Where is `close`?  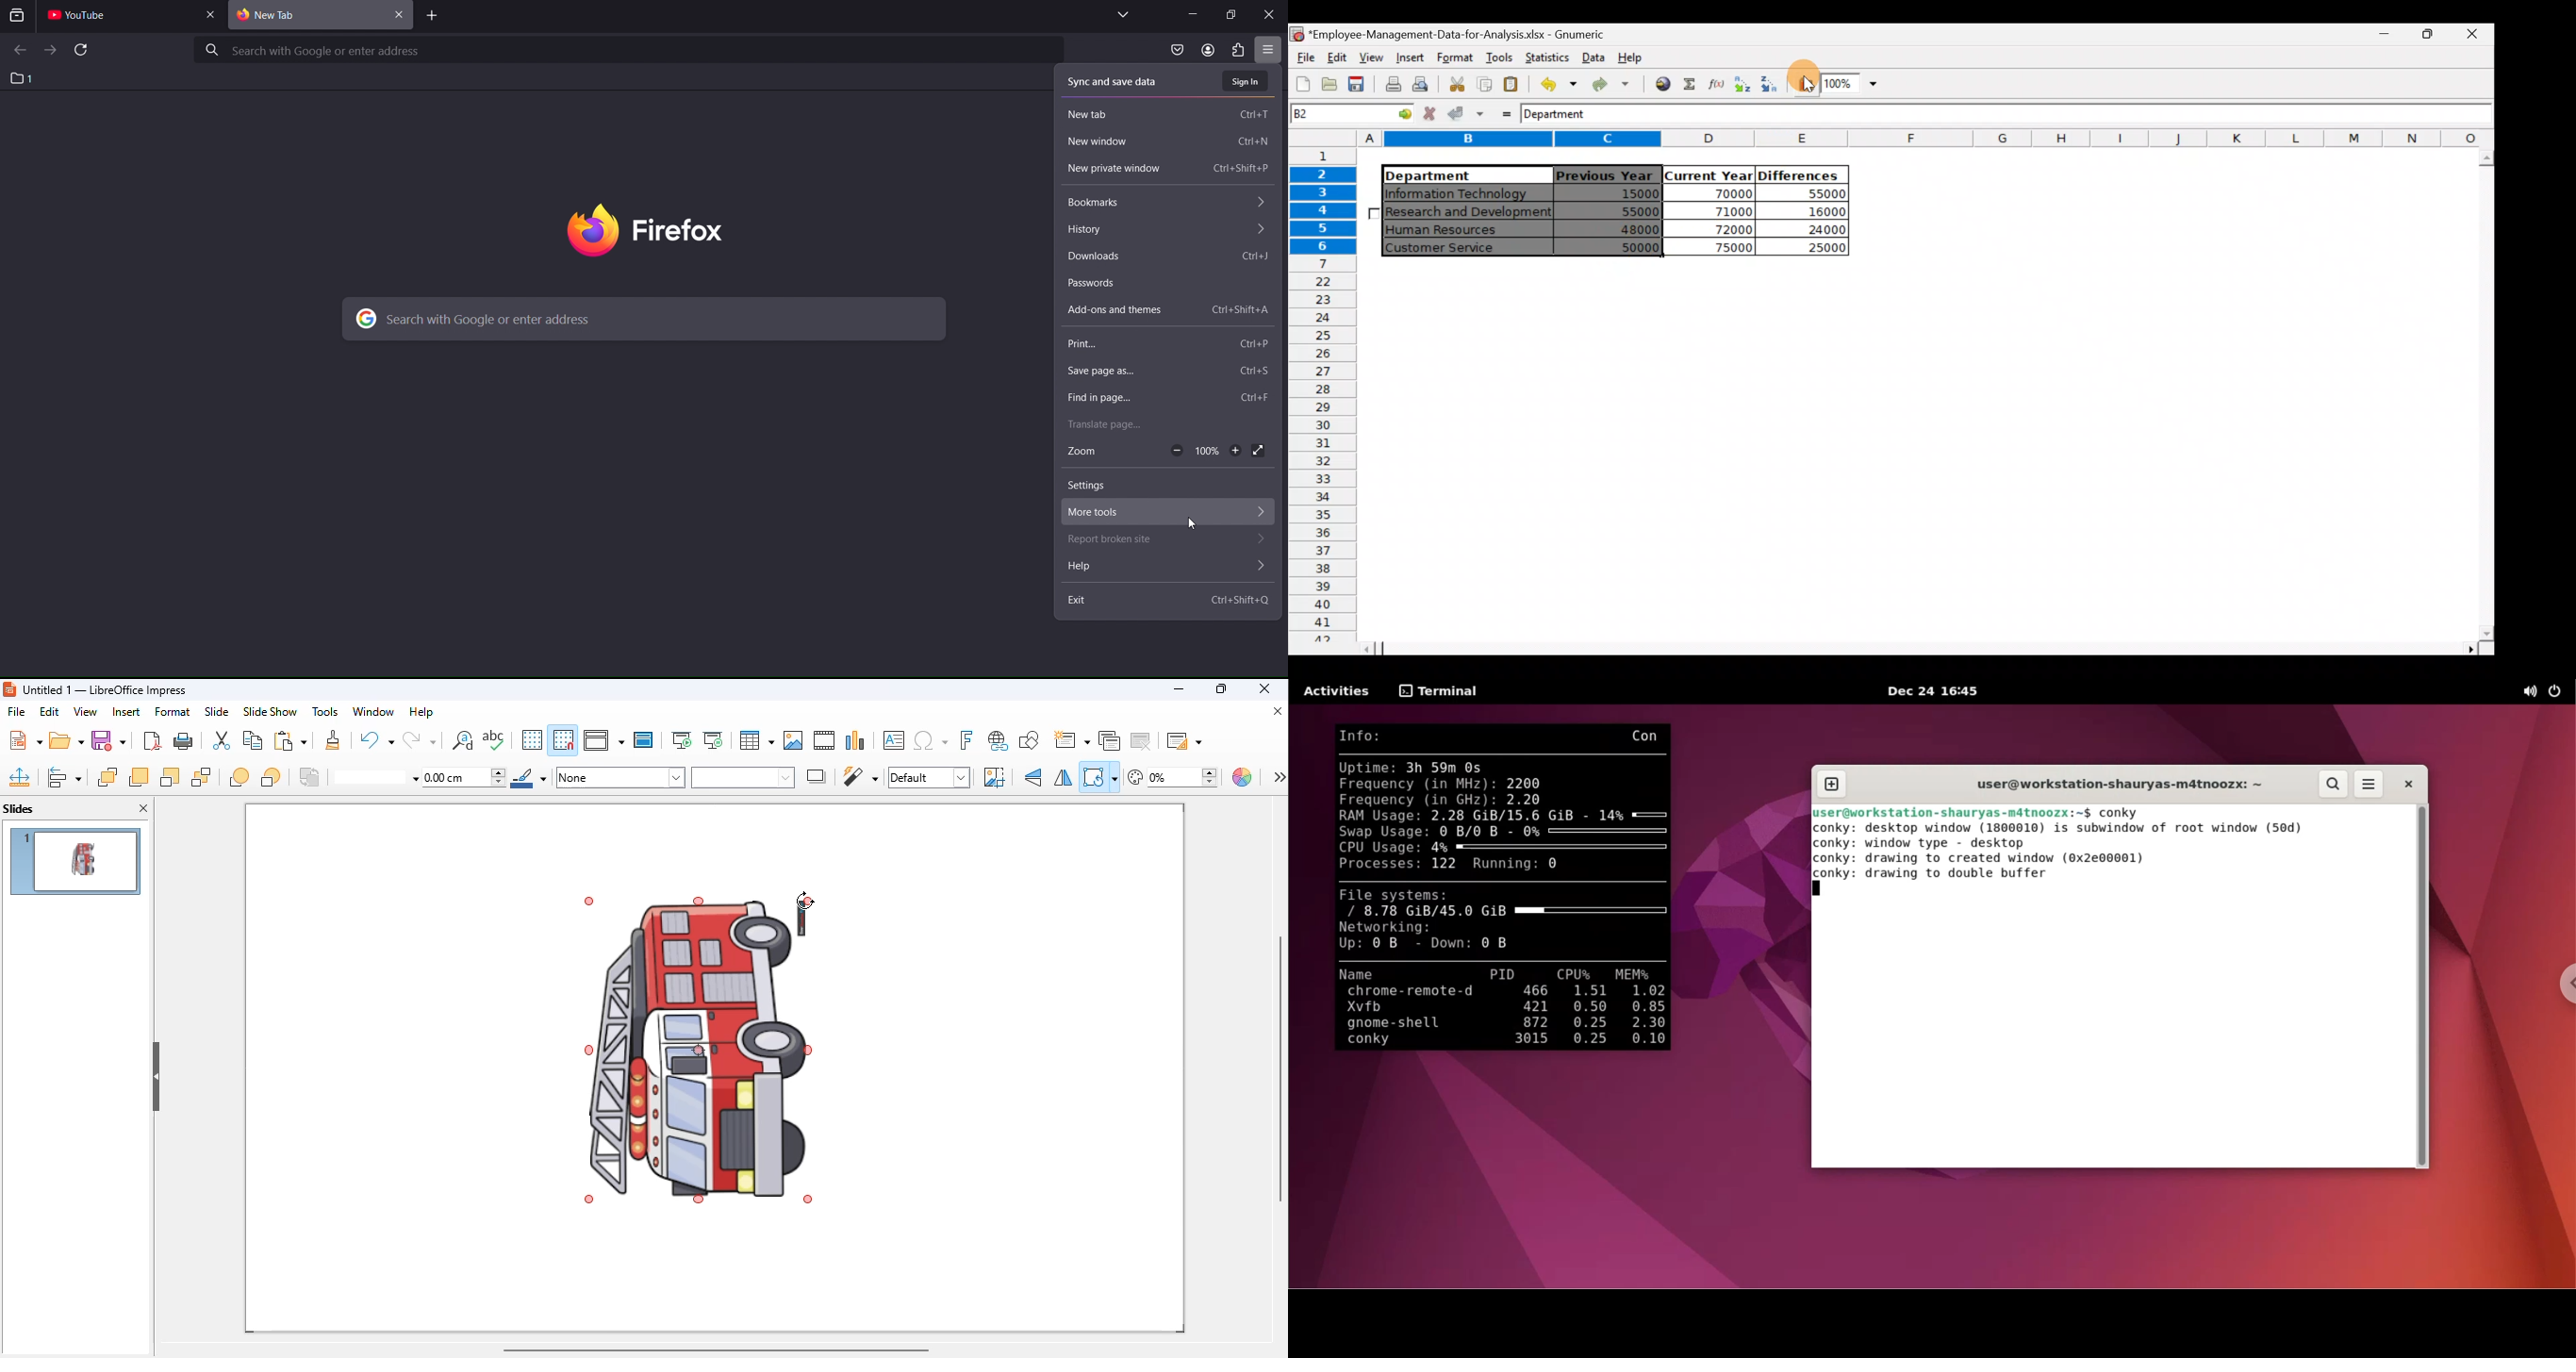 close is located at coordinates (1263, 688).